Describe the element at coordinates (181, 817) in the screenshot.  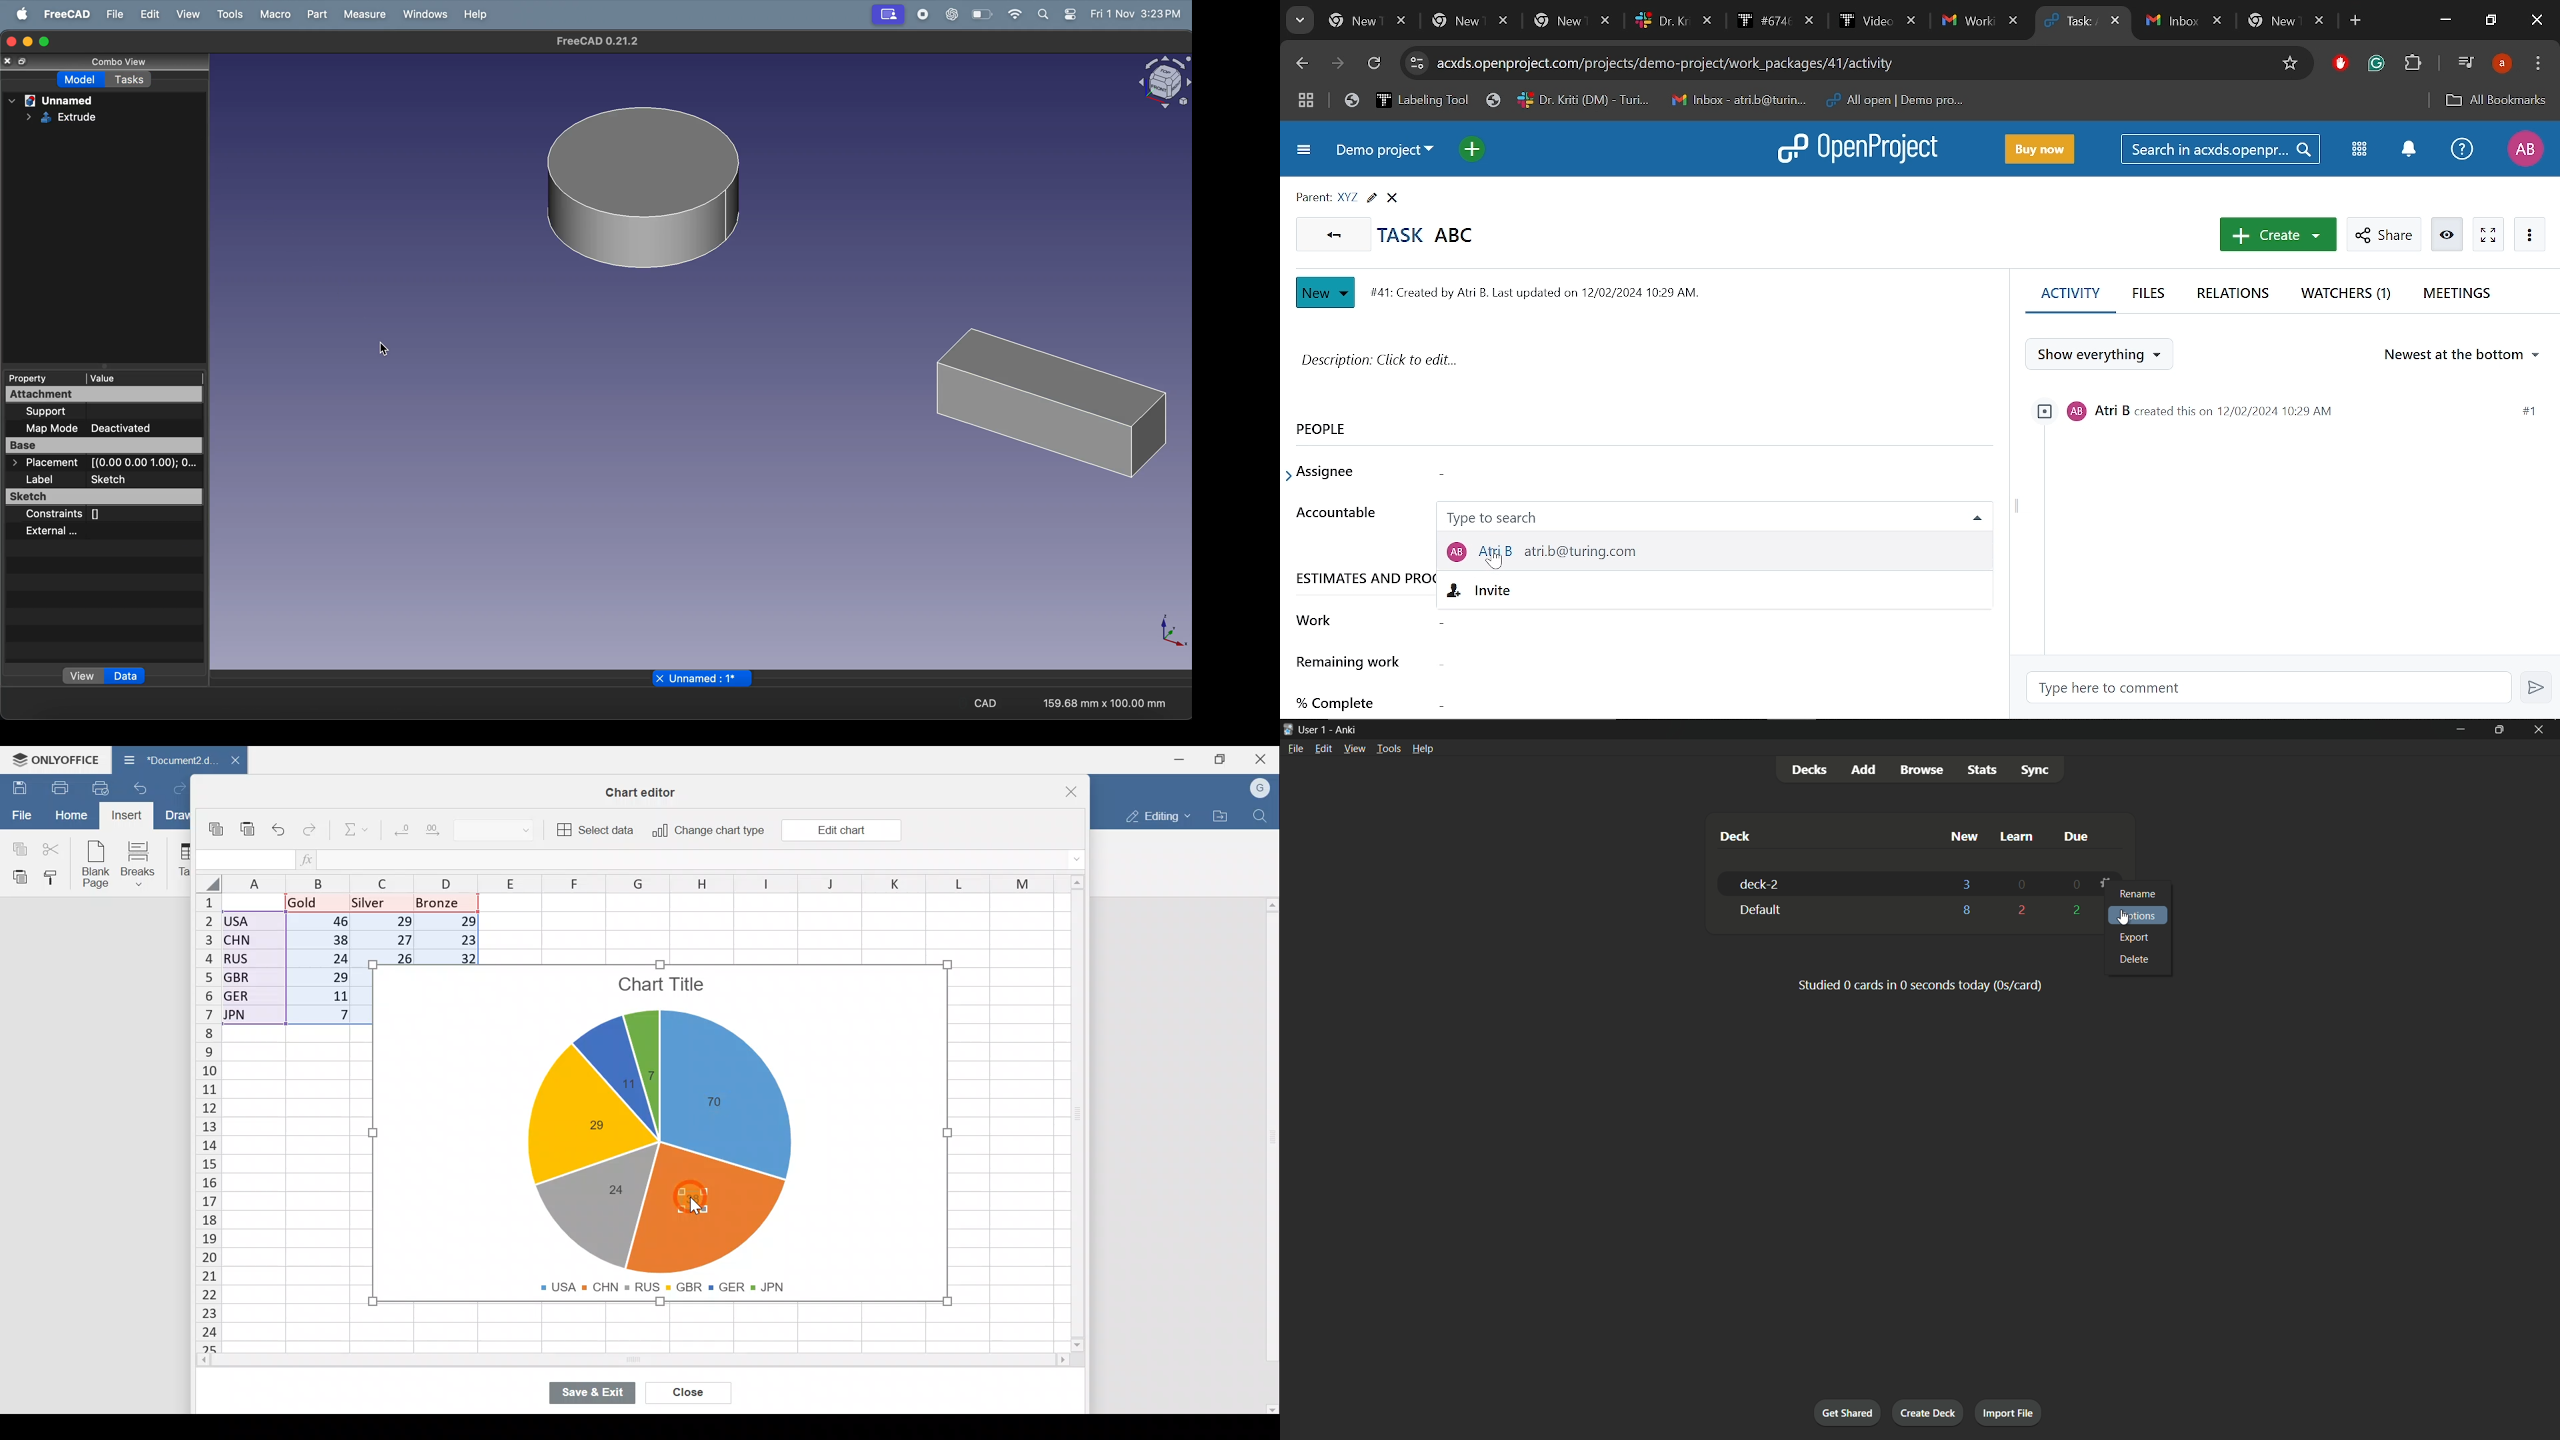
I see `Draw` at that location.